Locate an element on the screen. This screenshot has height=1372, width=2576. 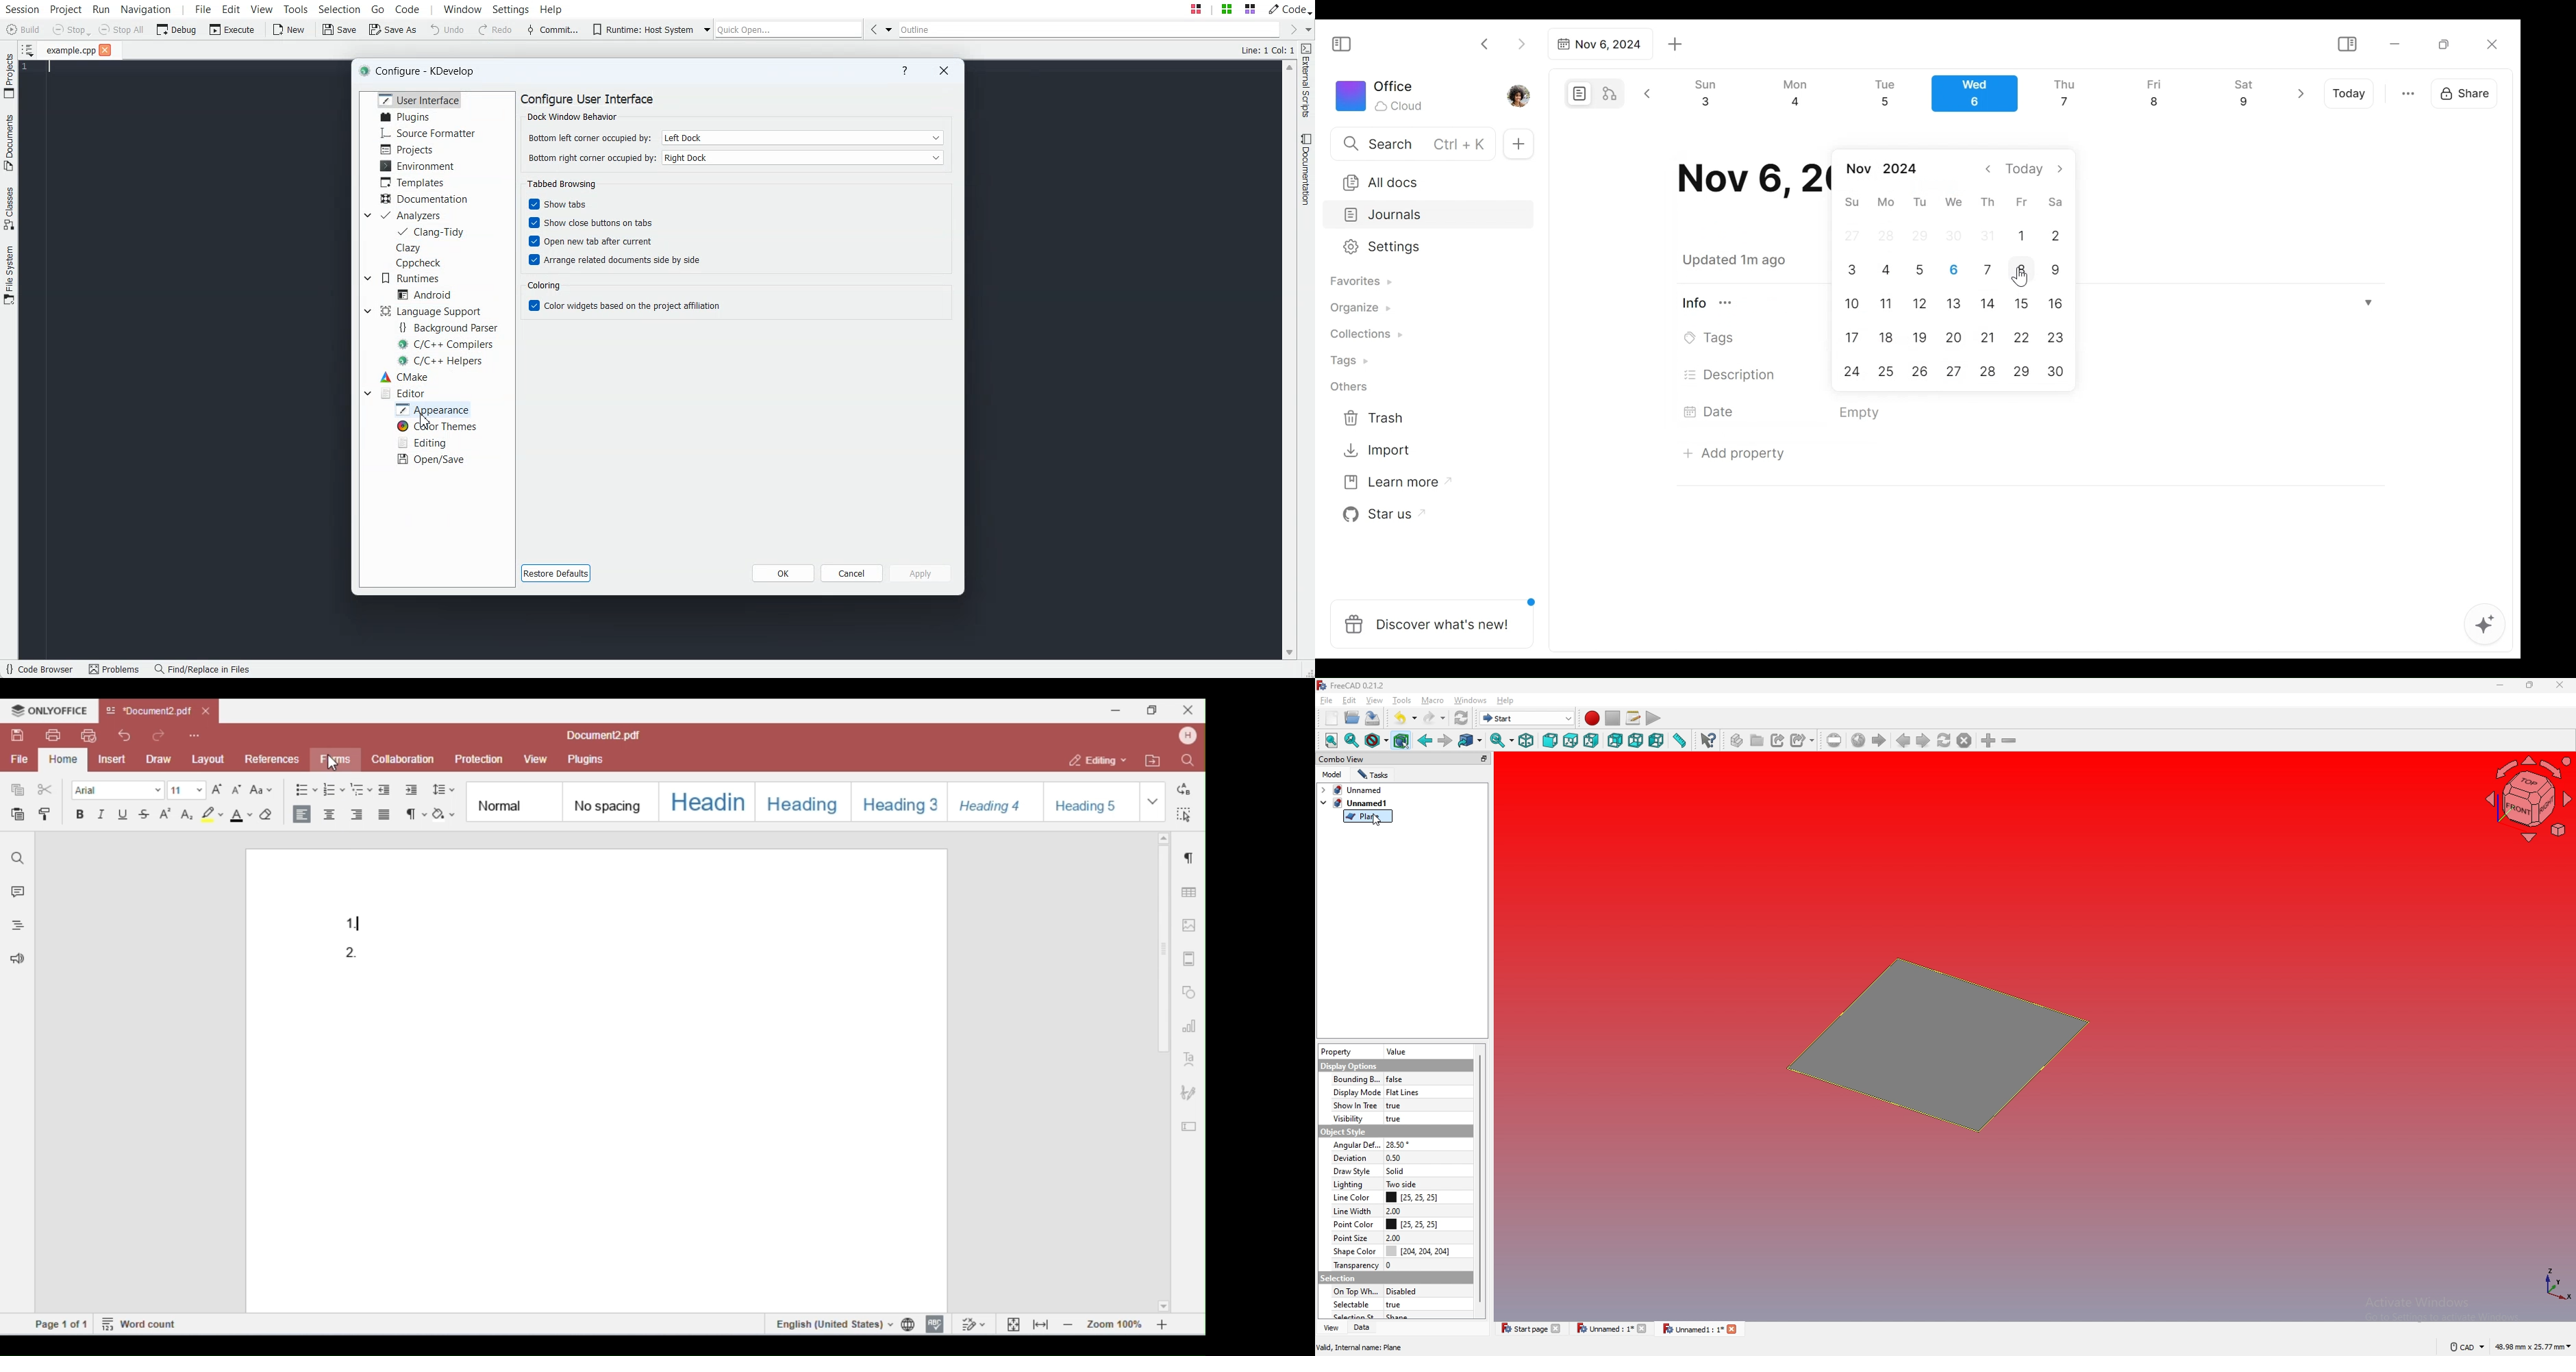
on top when selected is located at coordinates (1356, 1292).